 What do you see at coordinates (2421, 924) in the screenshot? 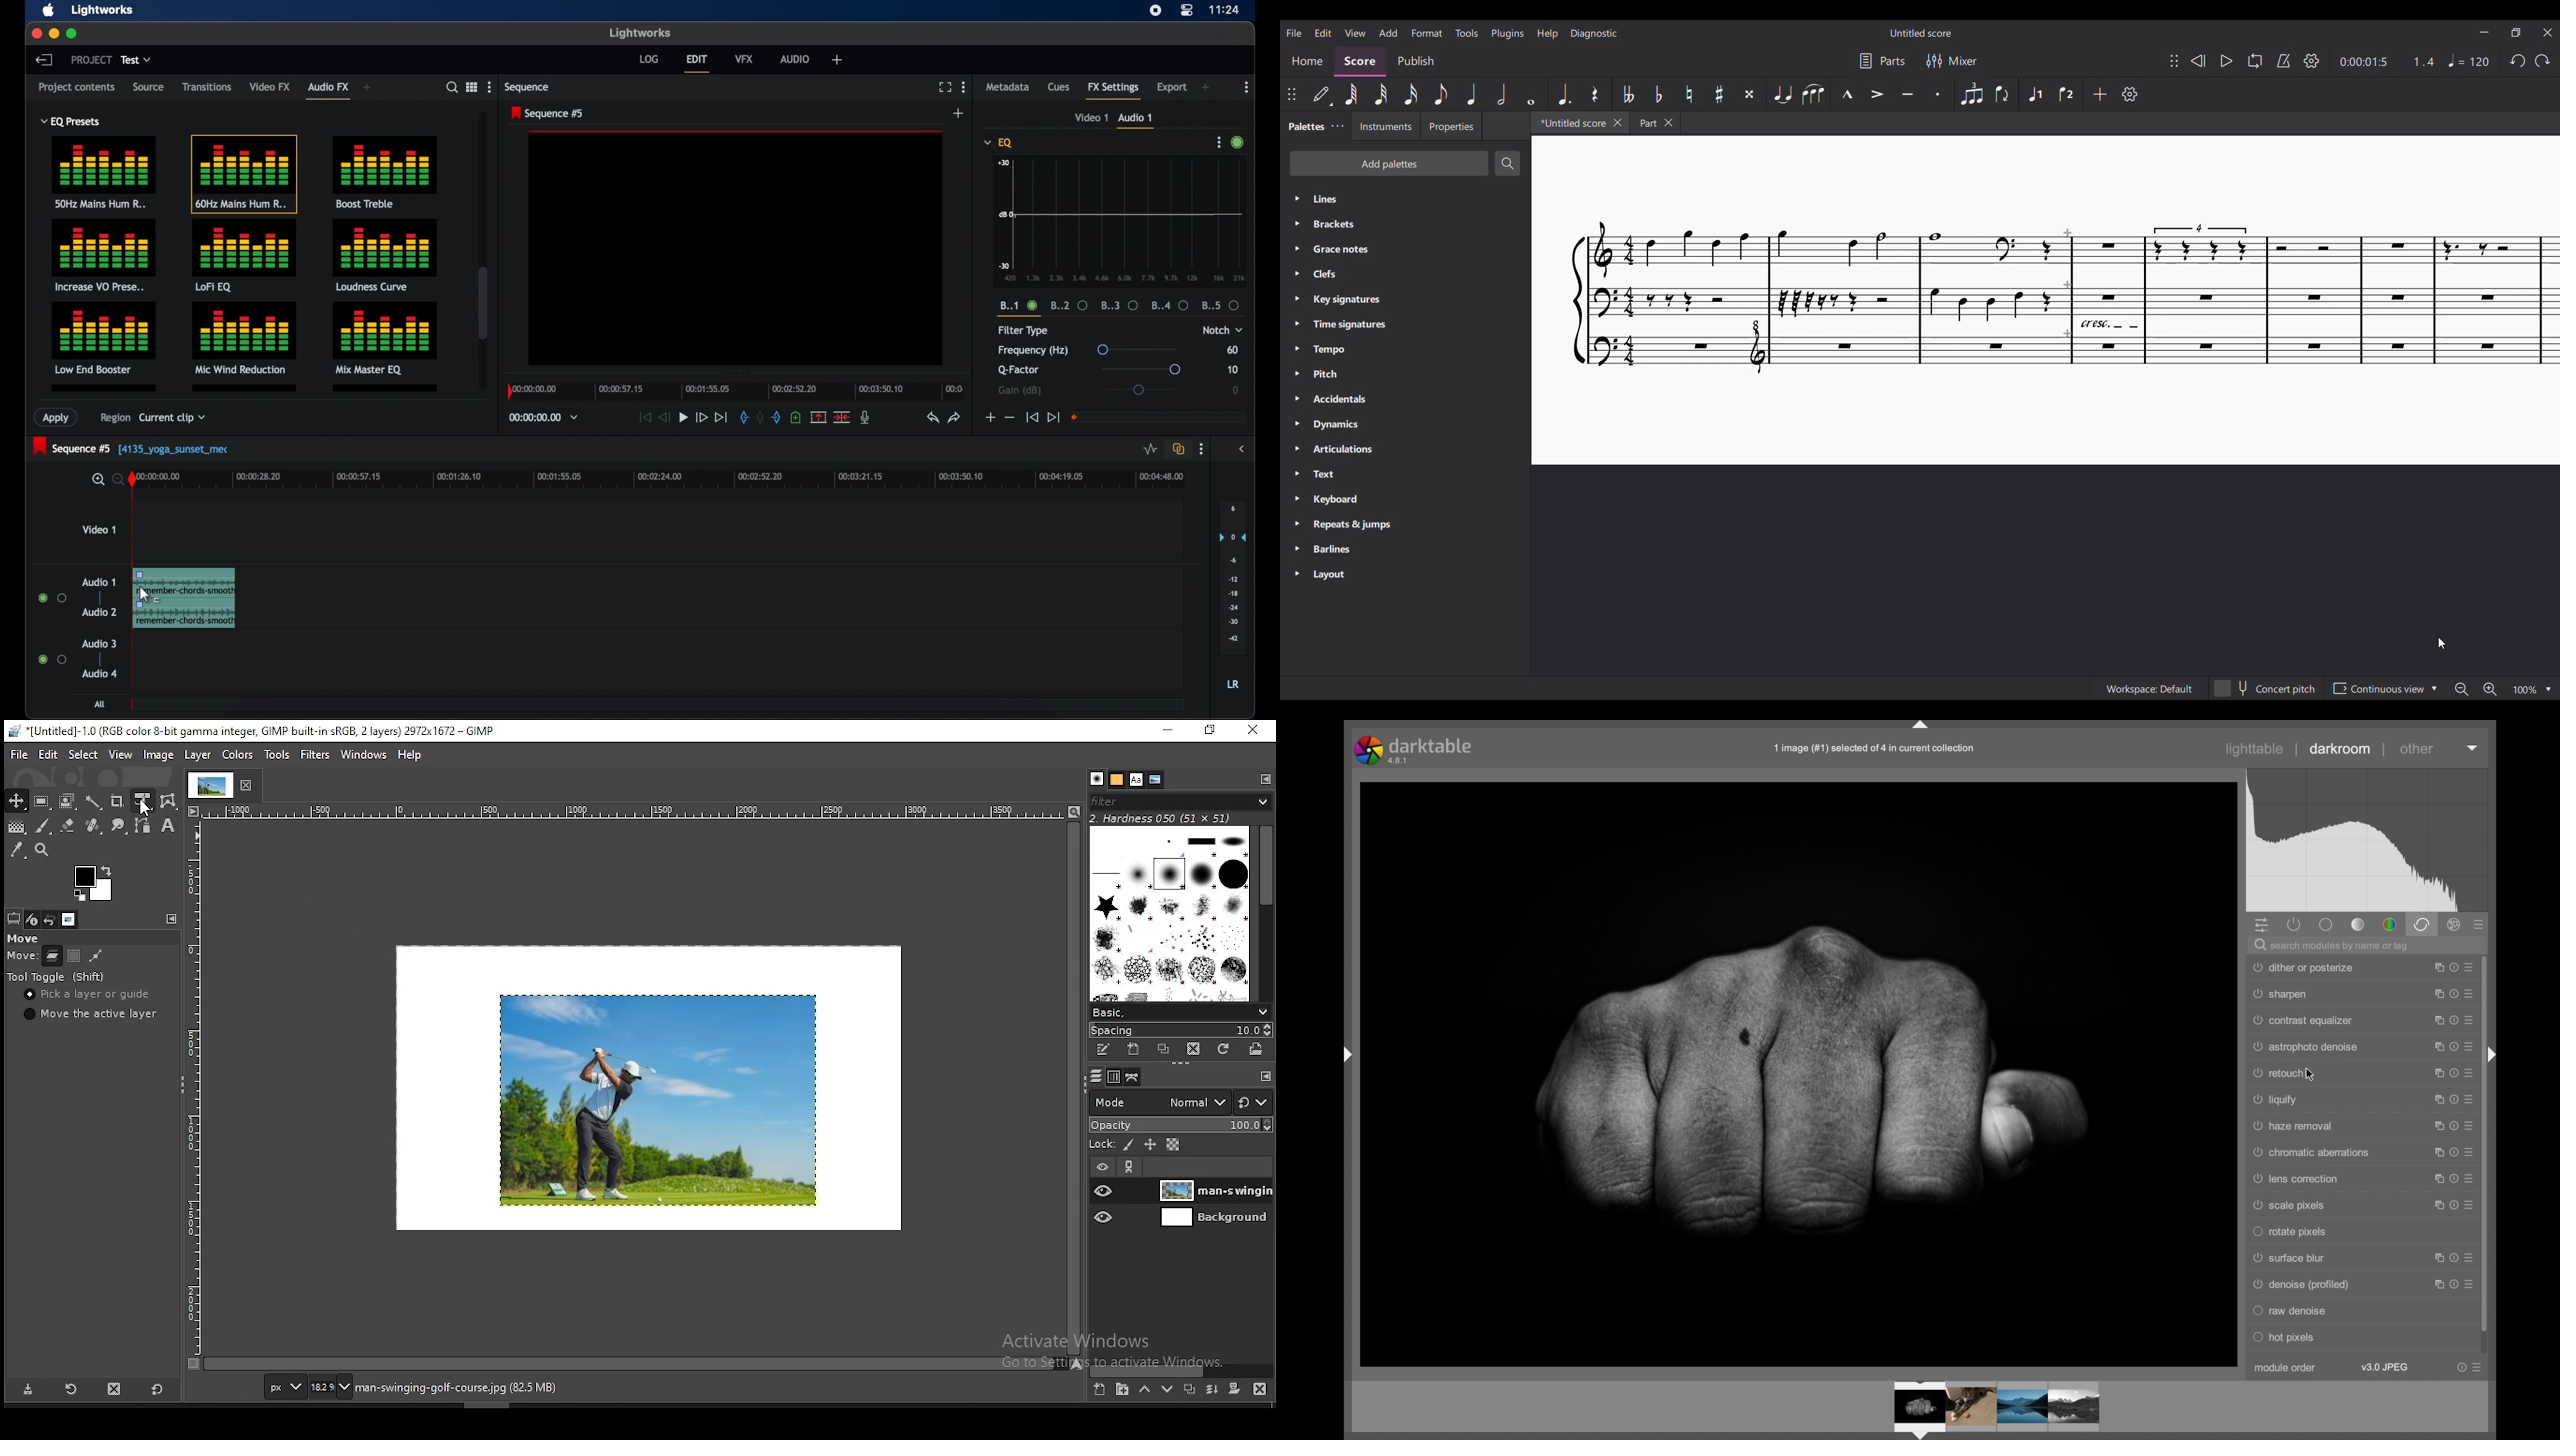
I see `correct` at bounding box center [2421, 924].